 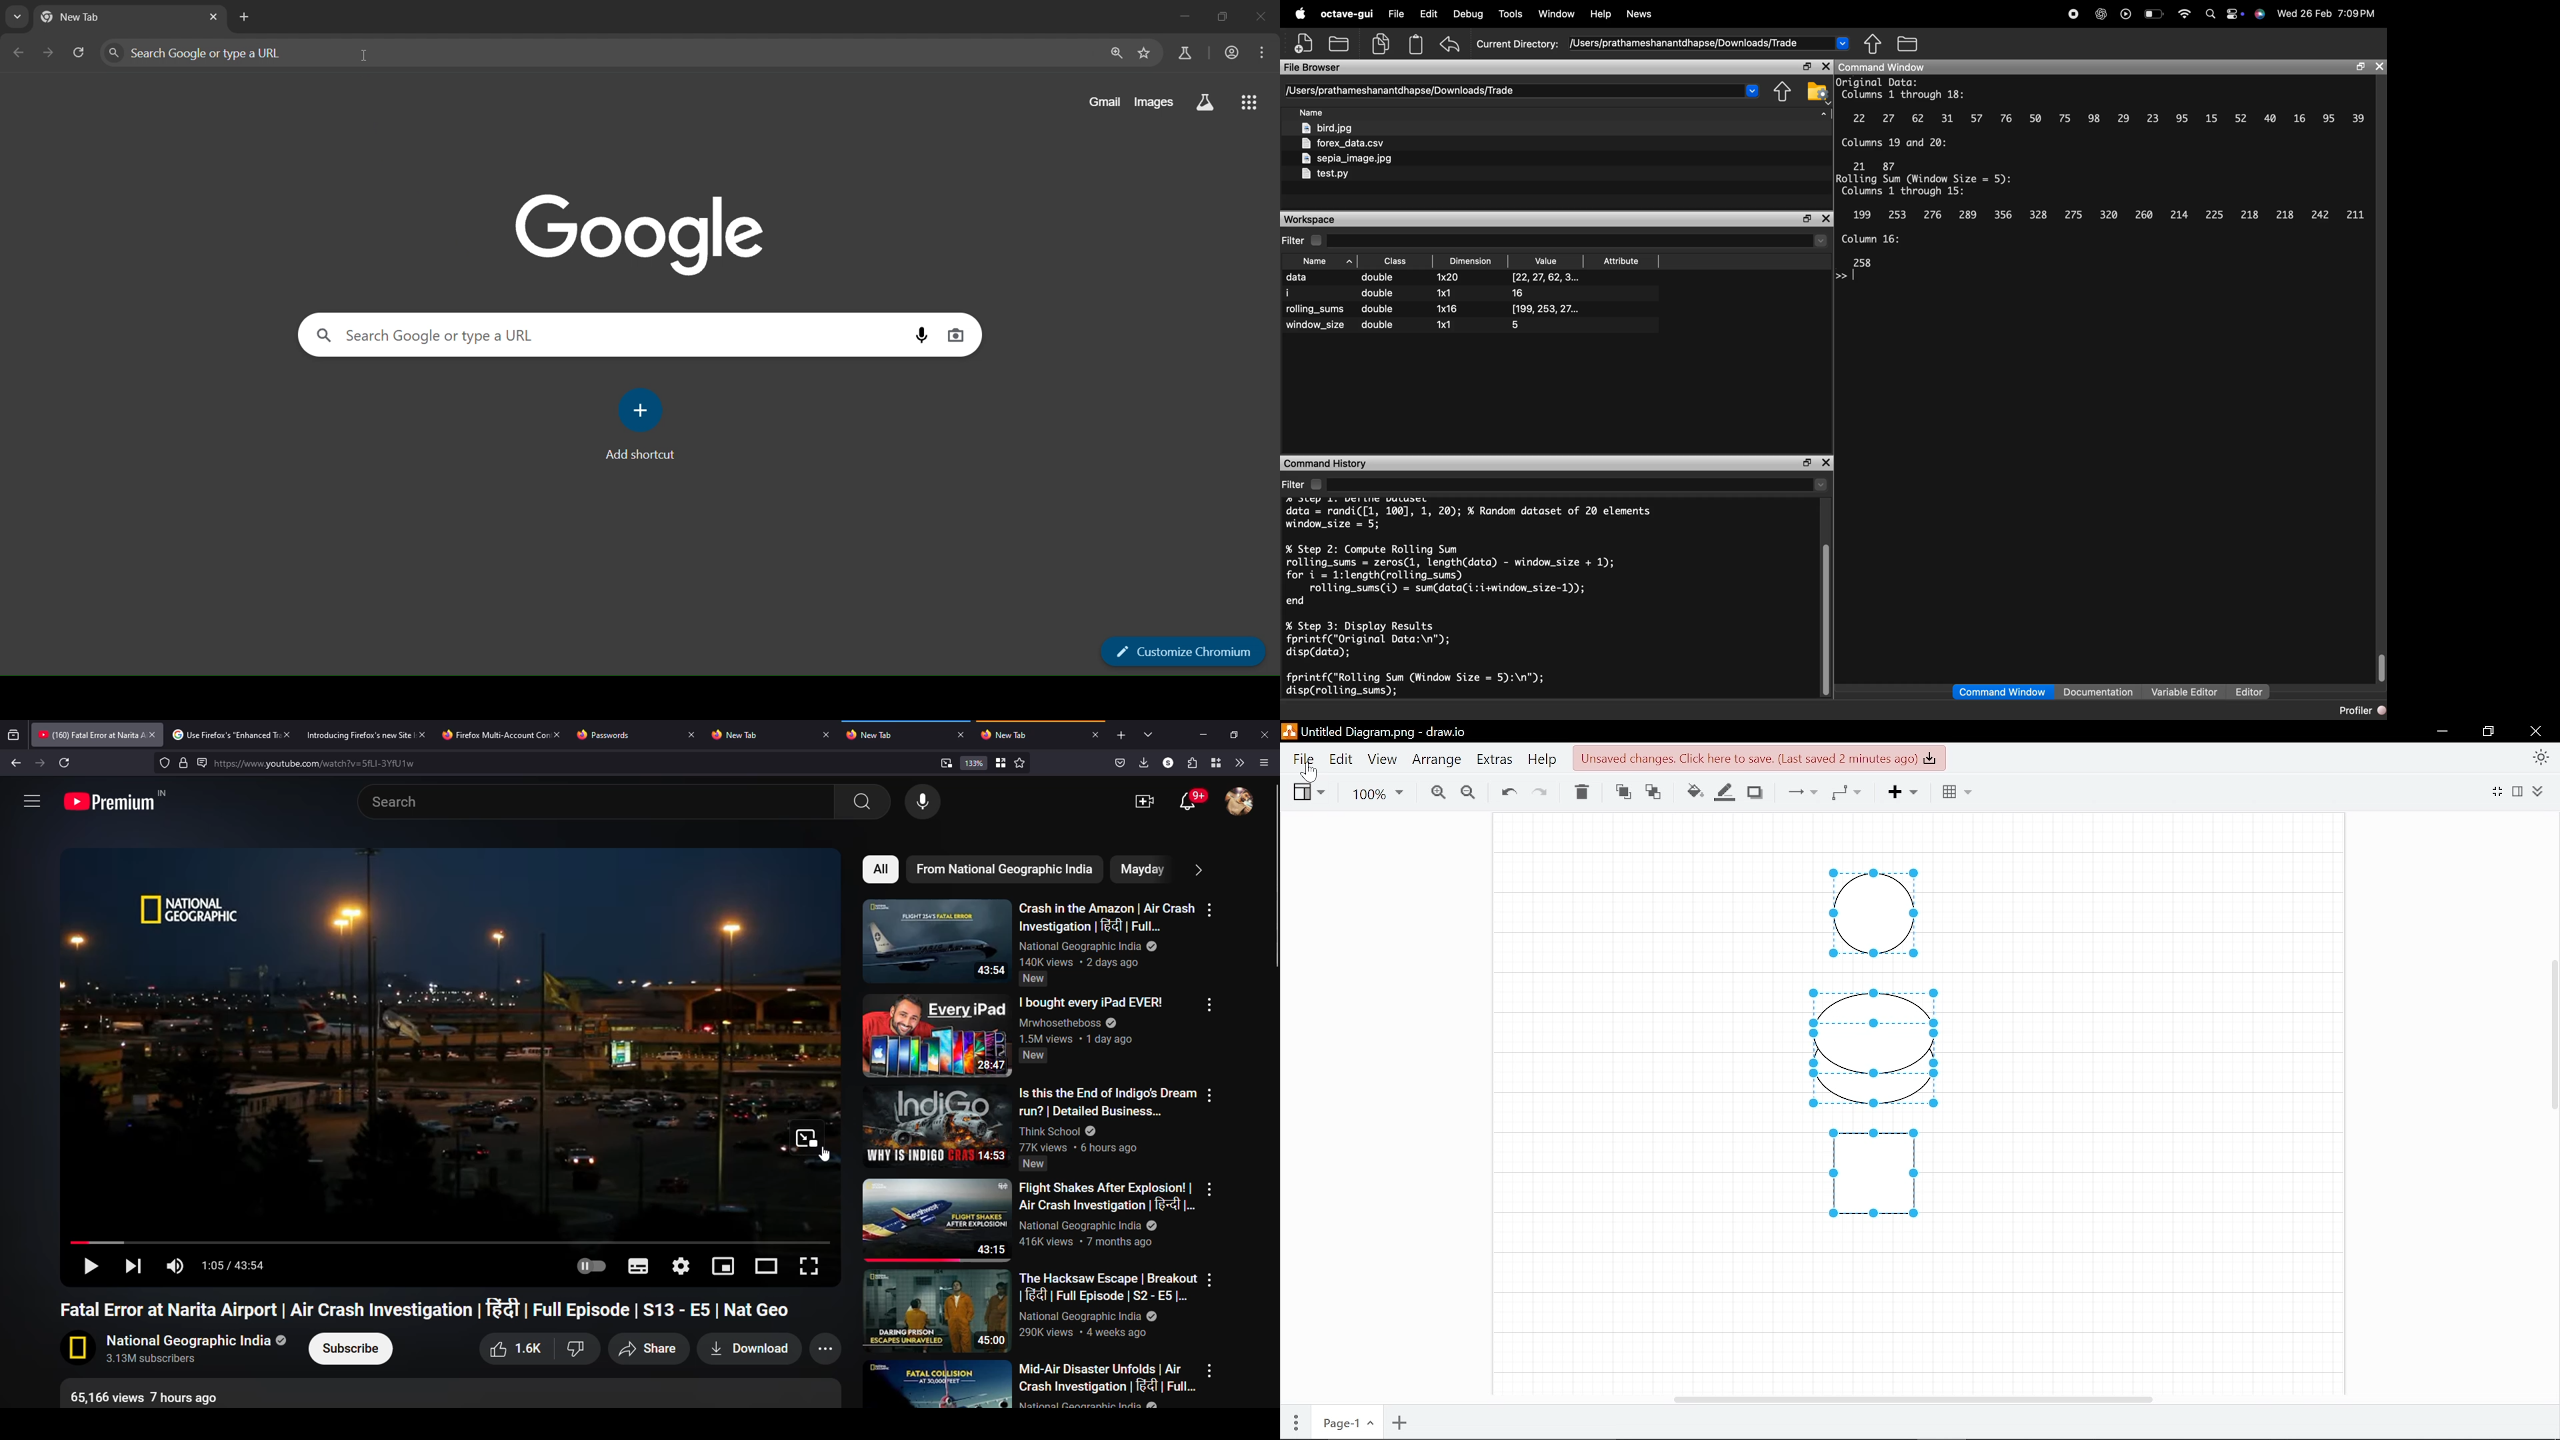 I want to click on like, so click(x=513, y=1349).